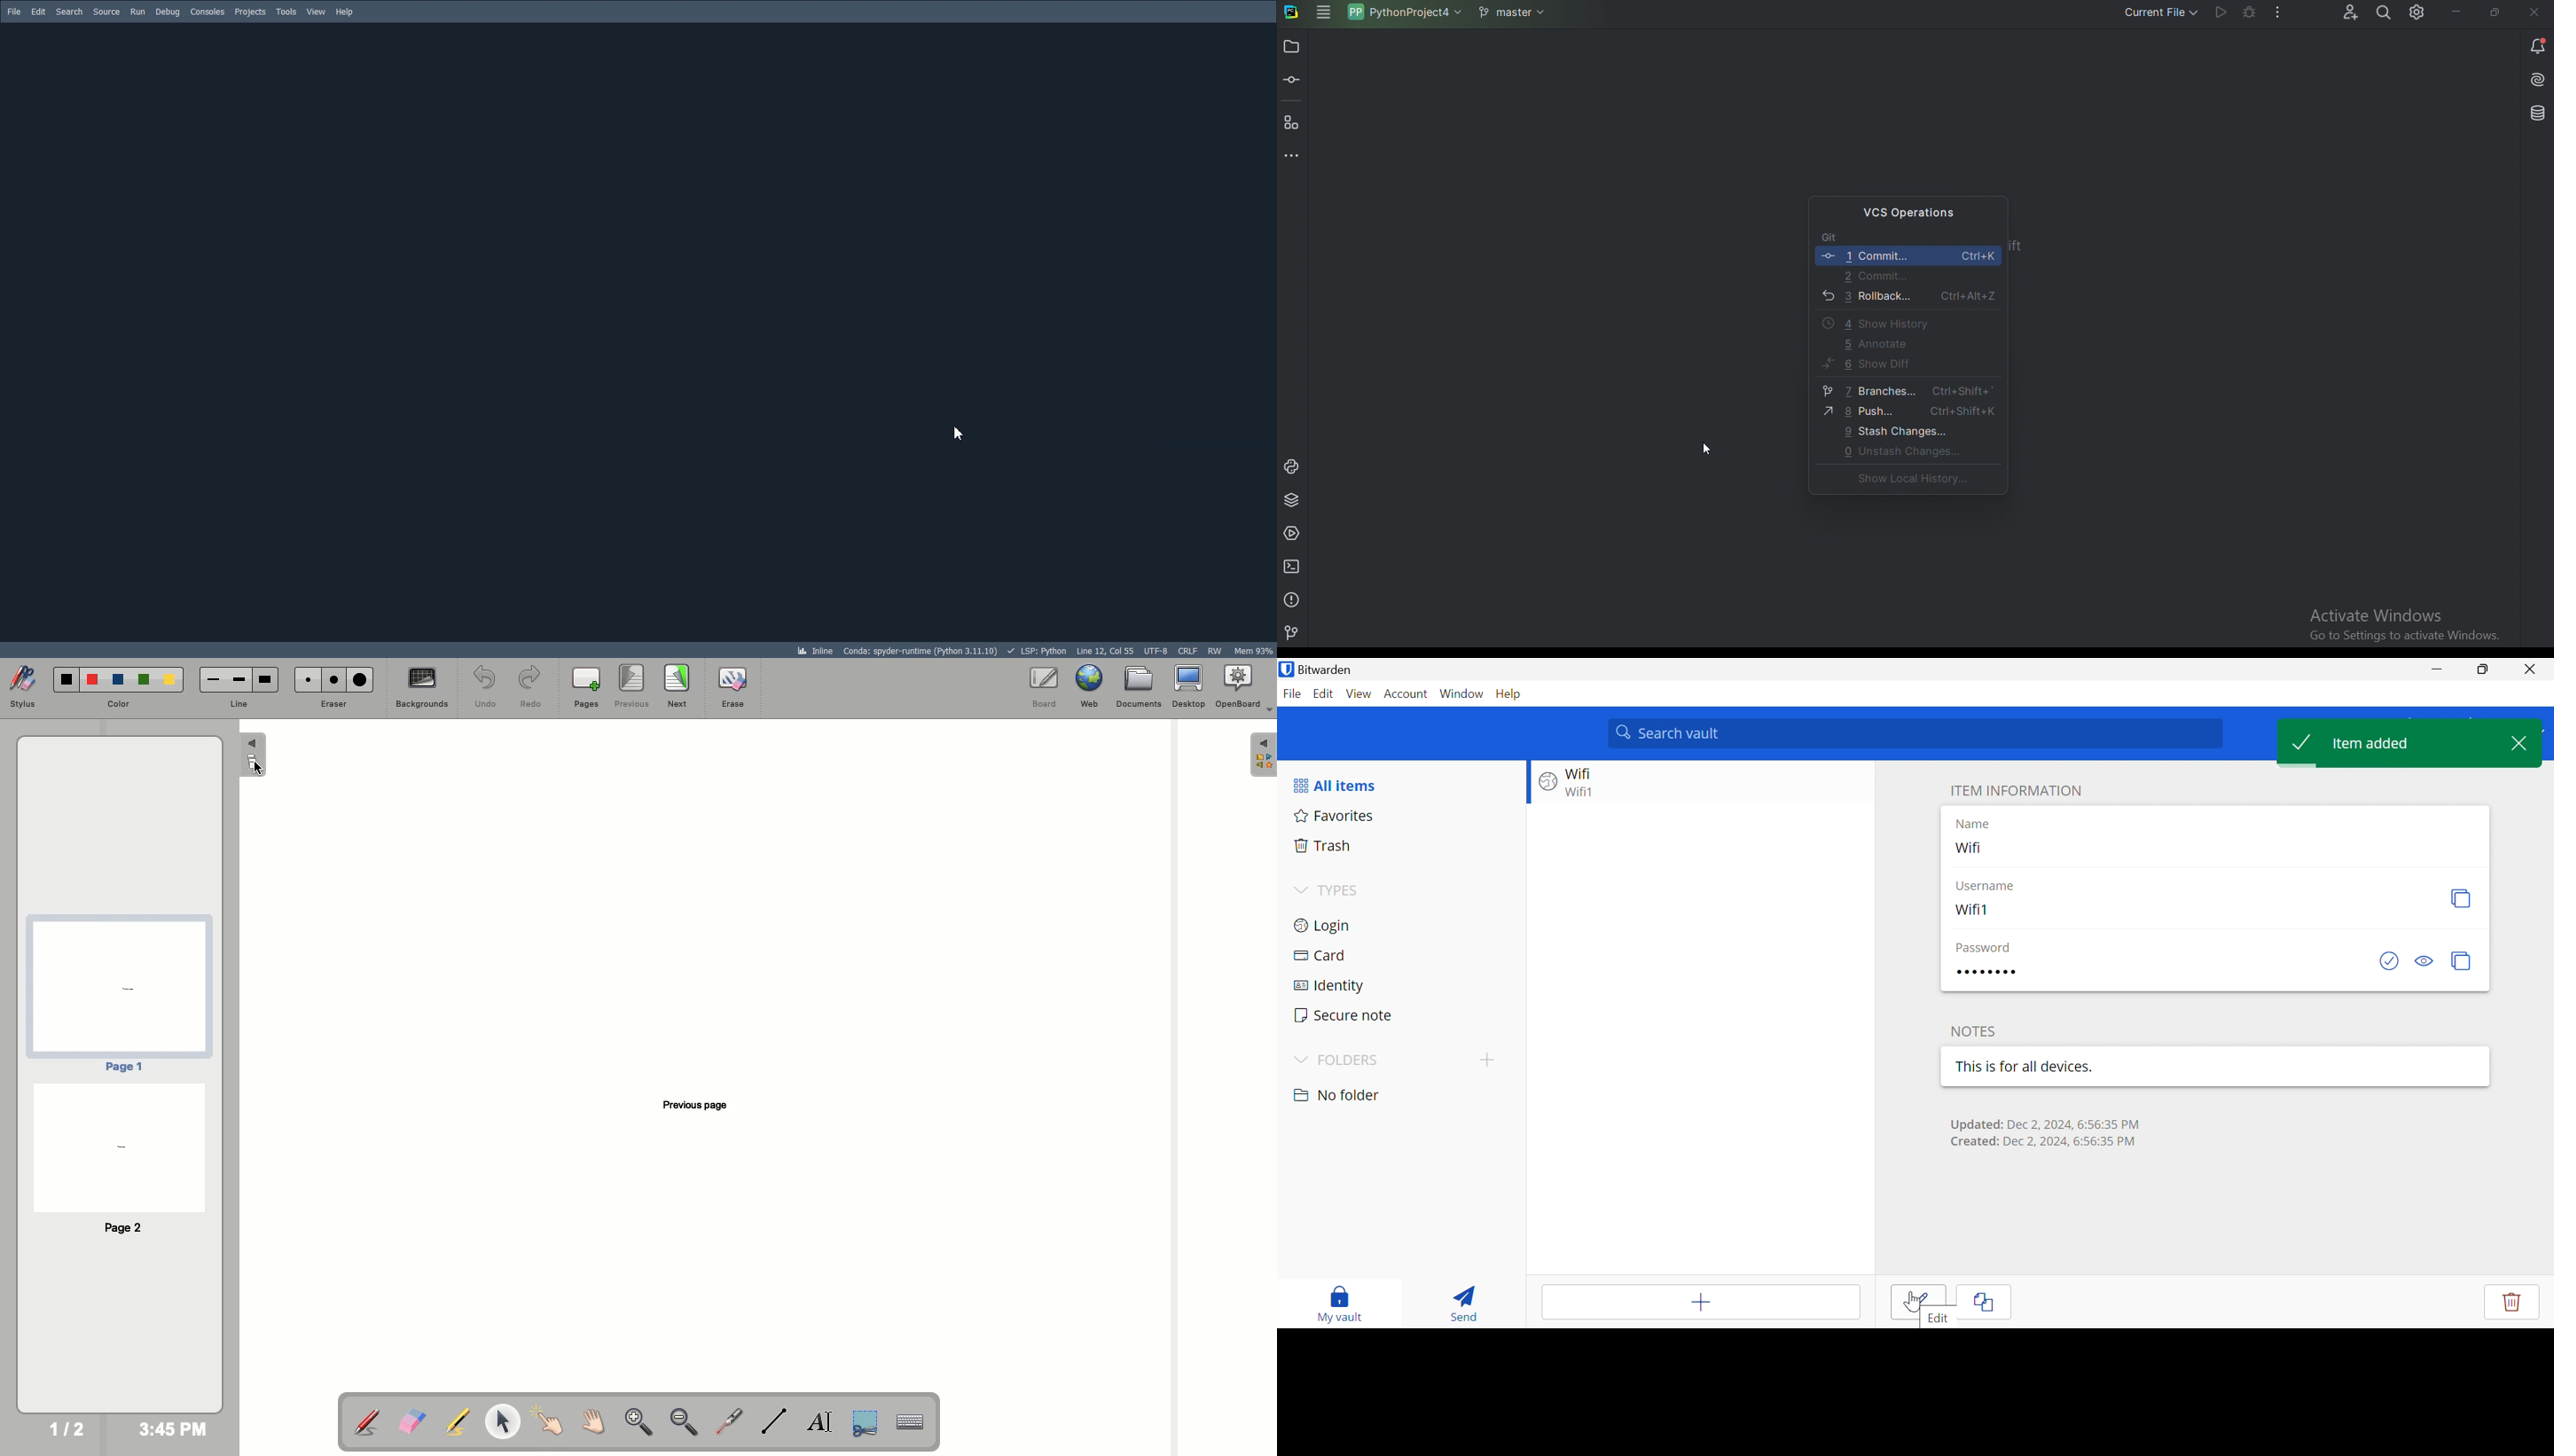 The height and width of the screenshot is (1456, 2576). I want to click on Close, so click(2519, 742).